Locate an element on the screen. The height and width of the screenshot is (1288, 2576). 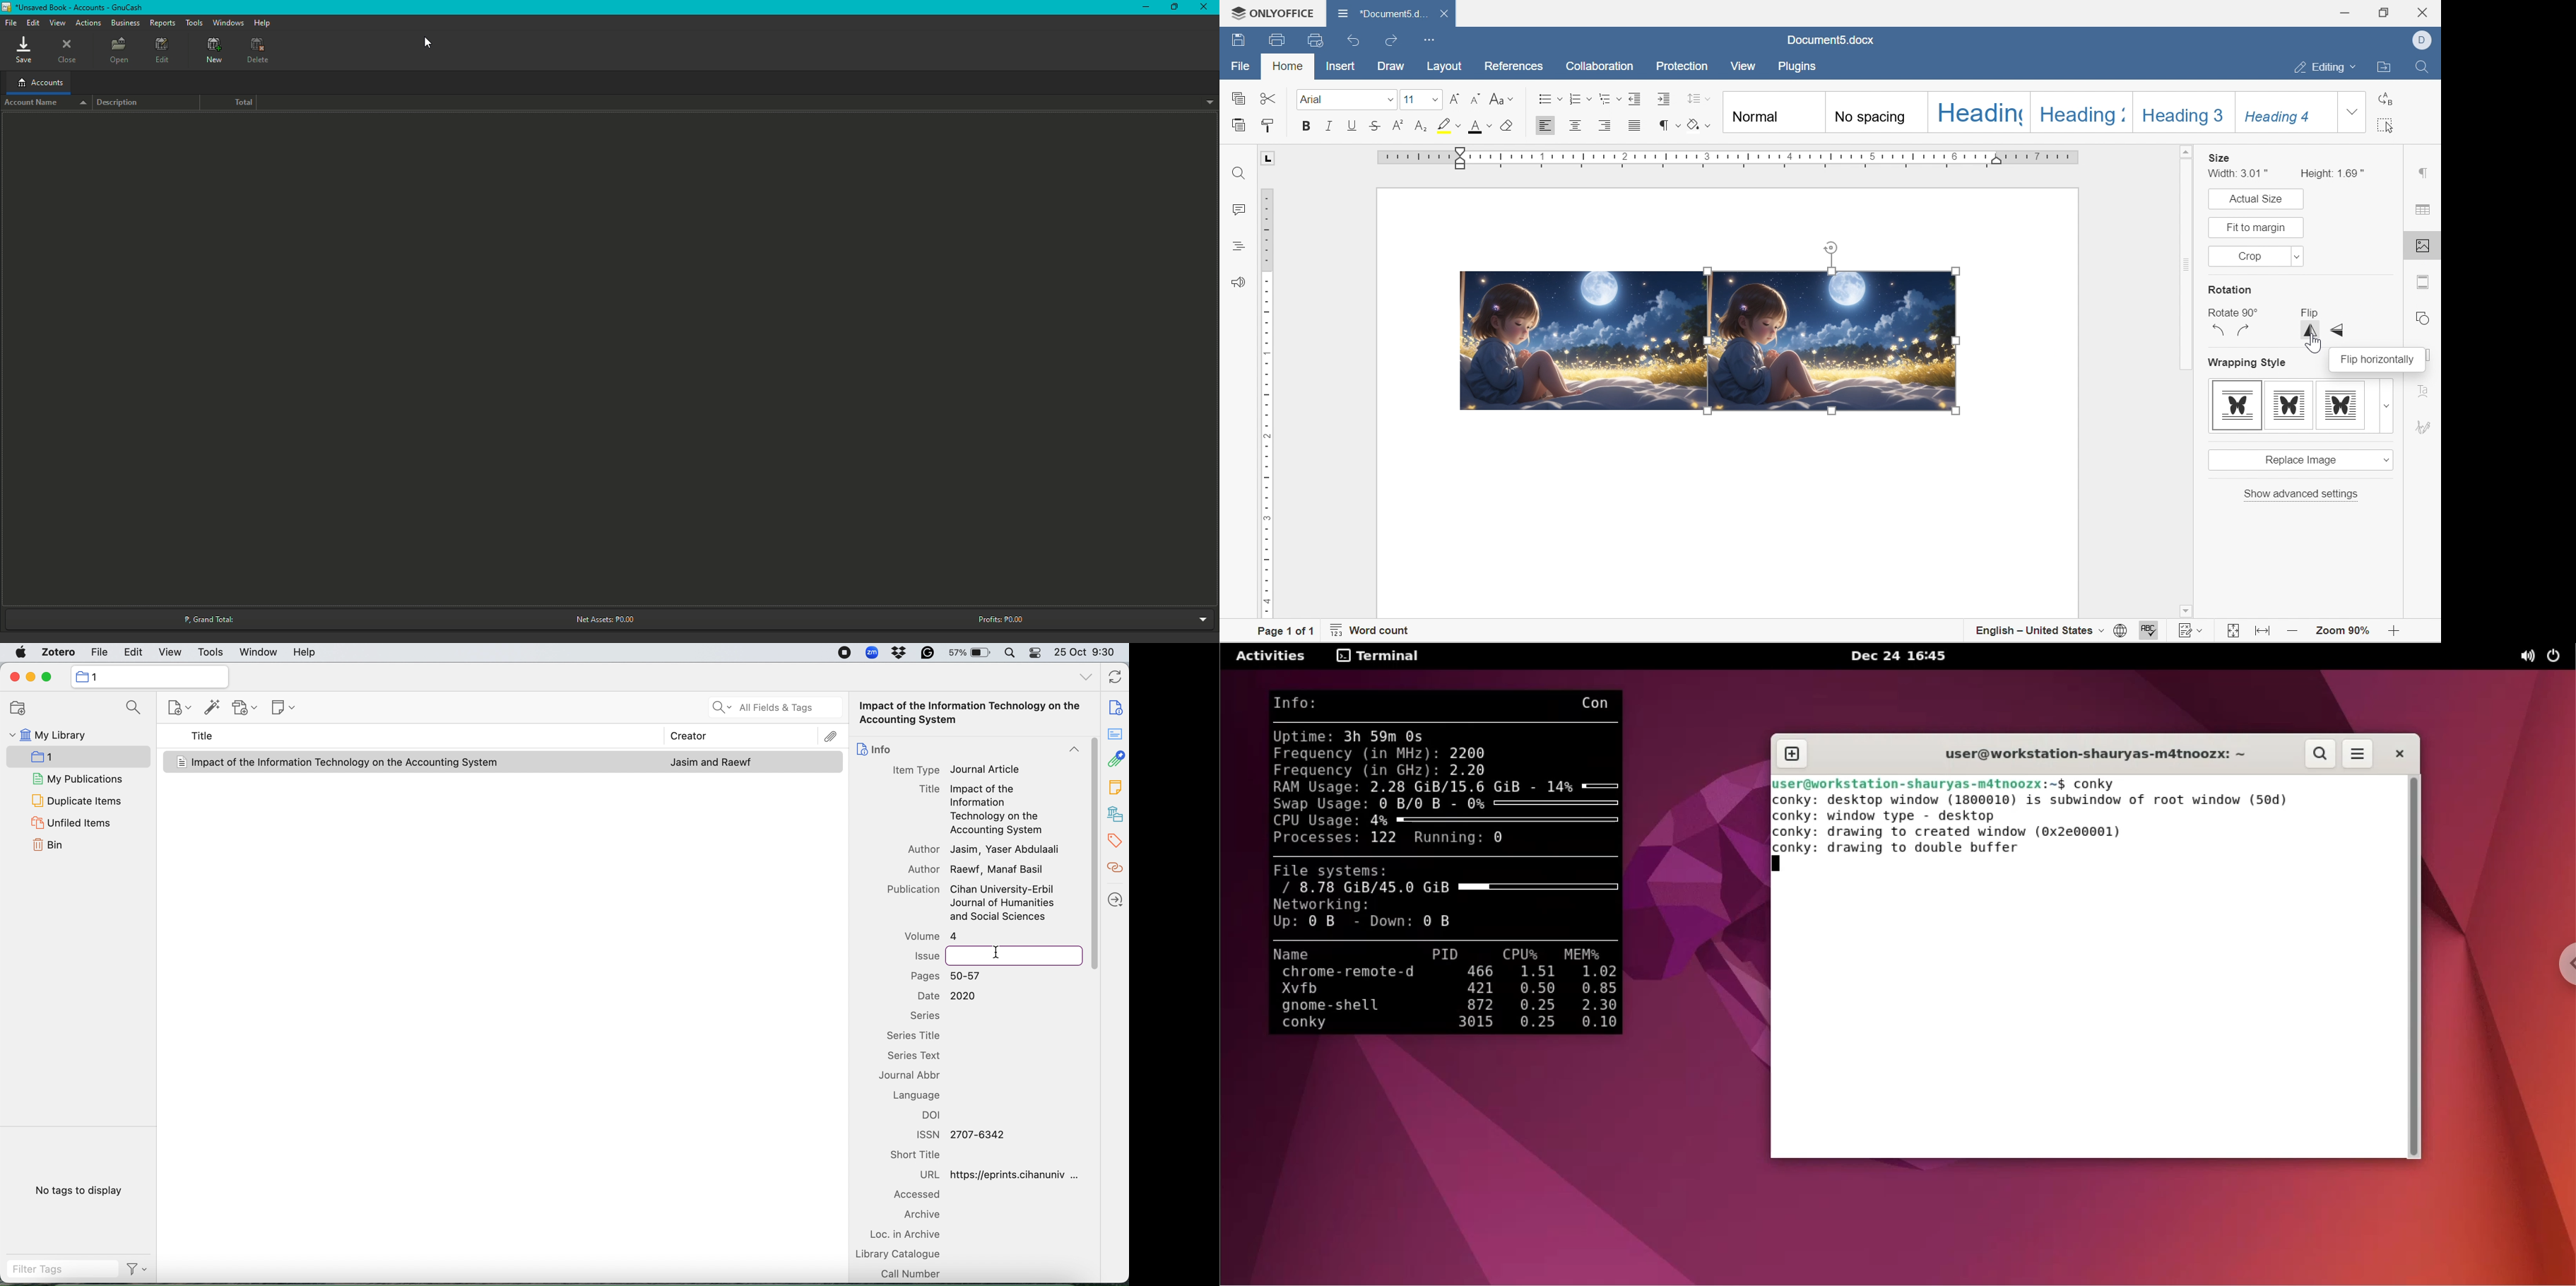
file is located at coordinates (98, 652).